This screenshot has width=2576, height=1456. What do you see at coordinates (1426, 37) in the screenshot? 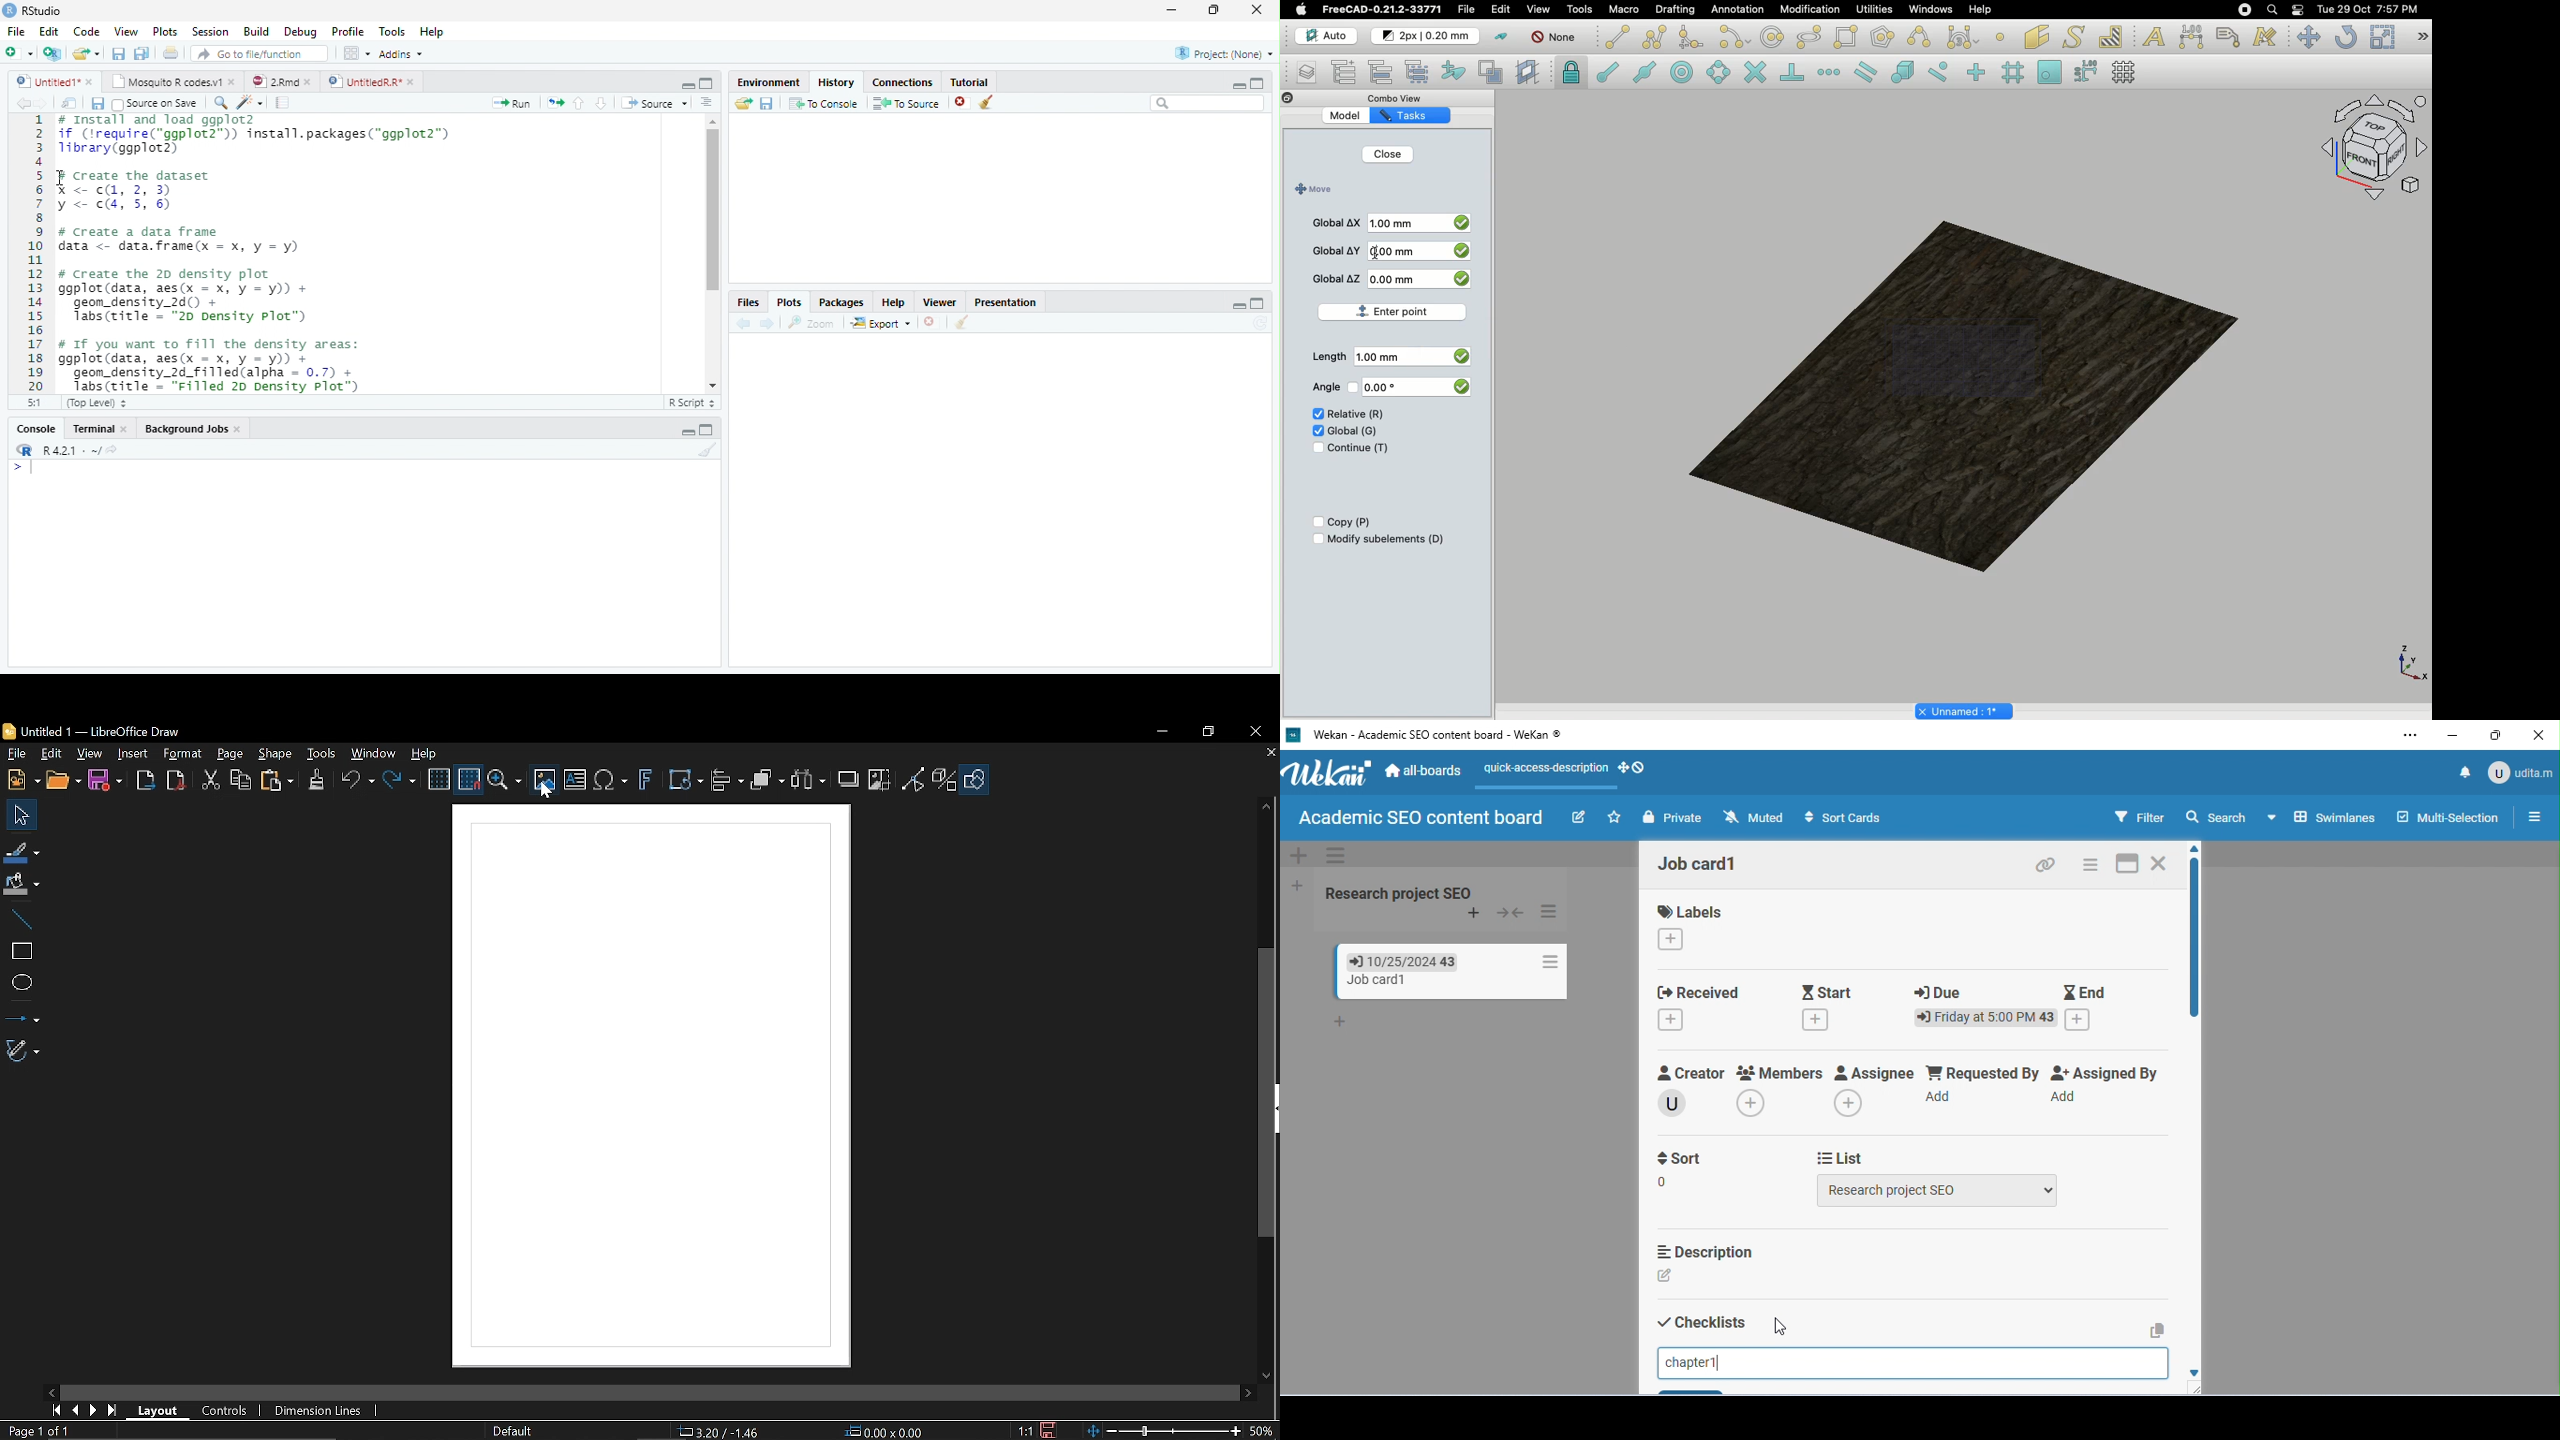
I see `Change default for new objects` at bounding box center [1426, 37].